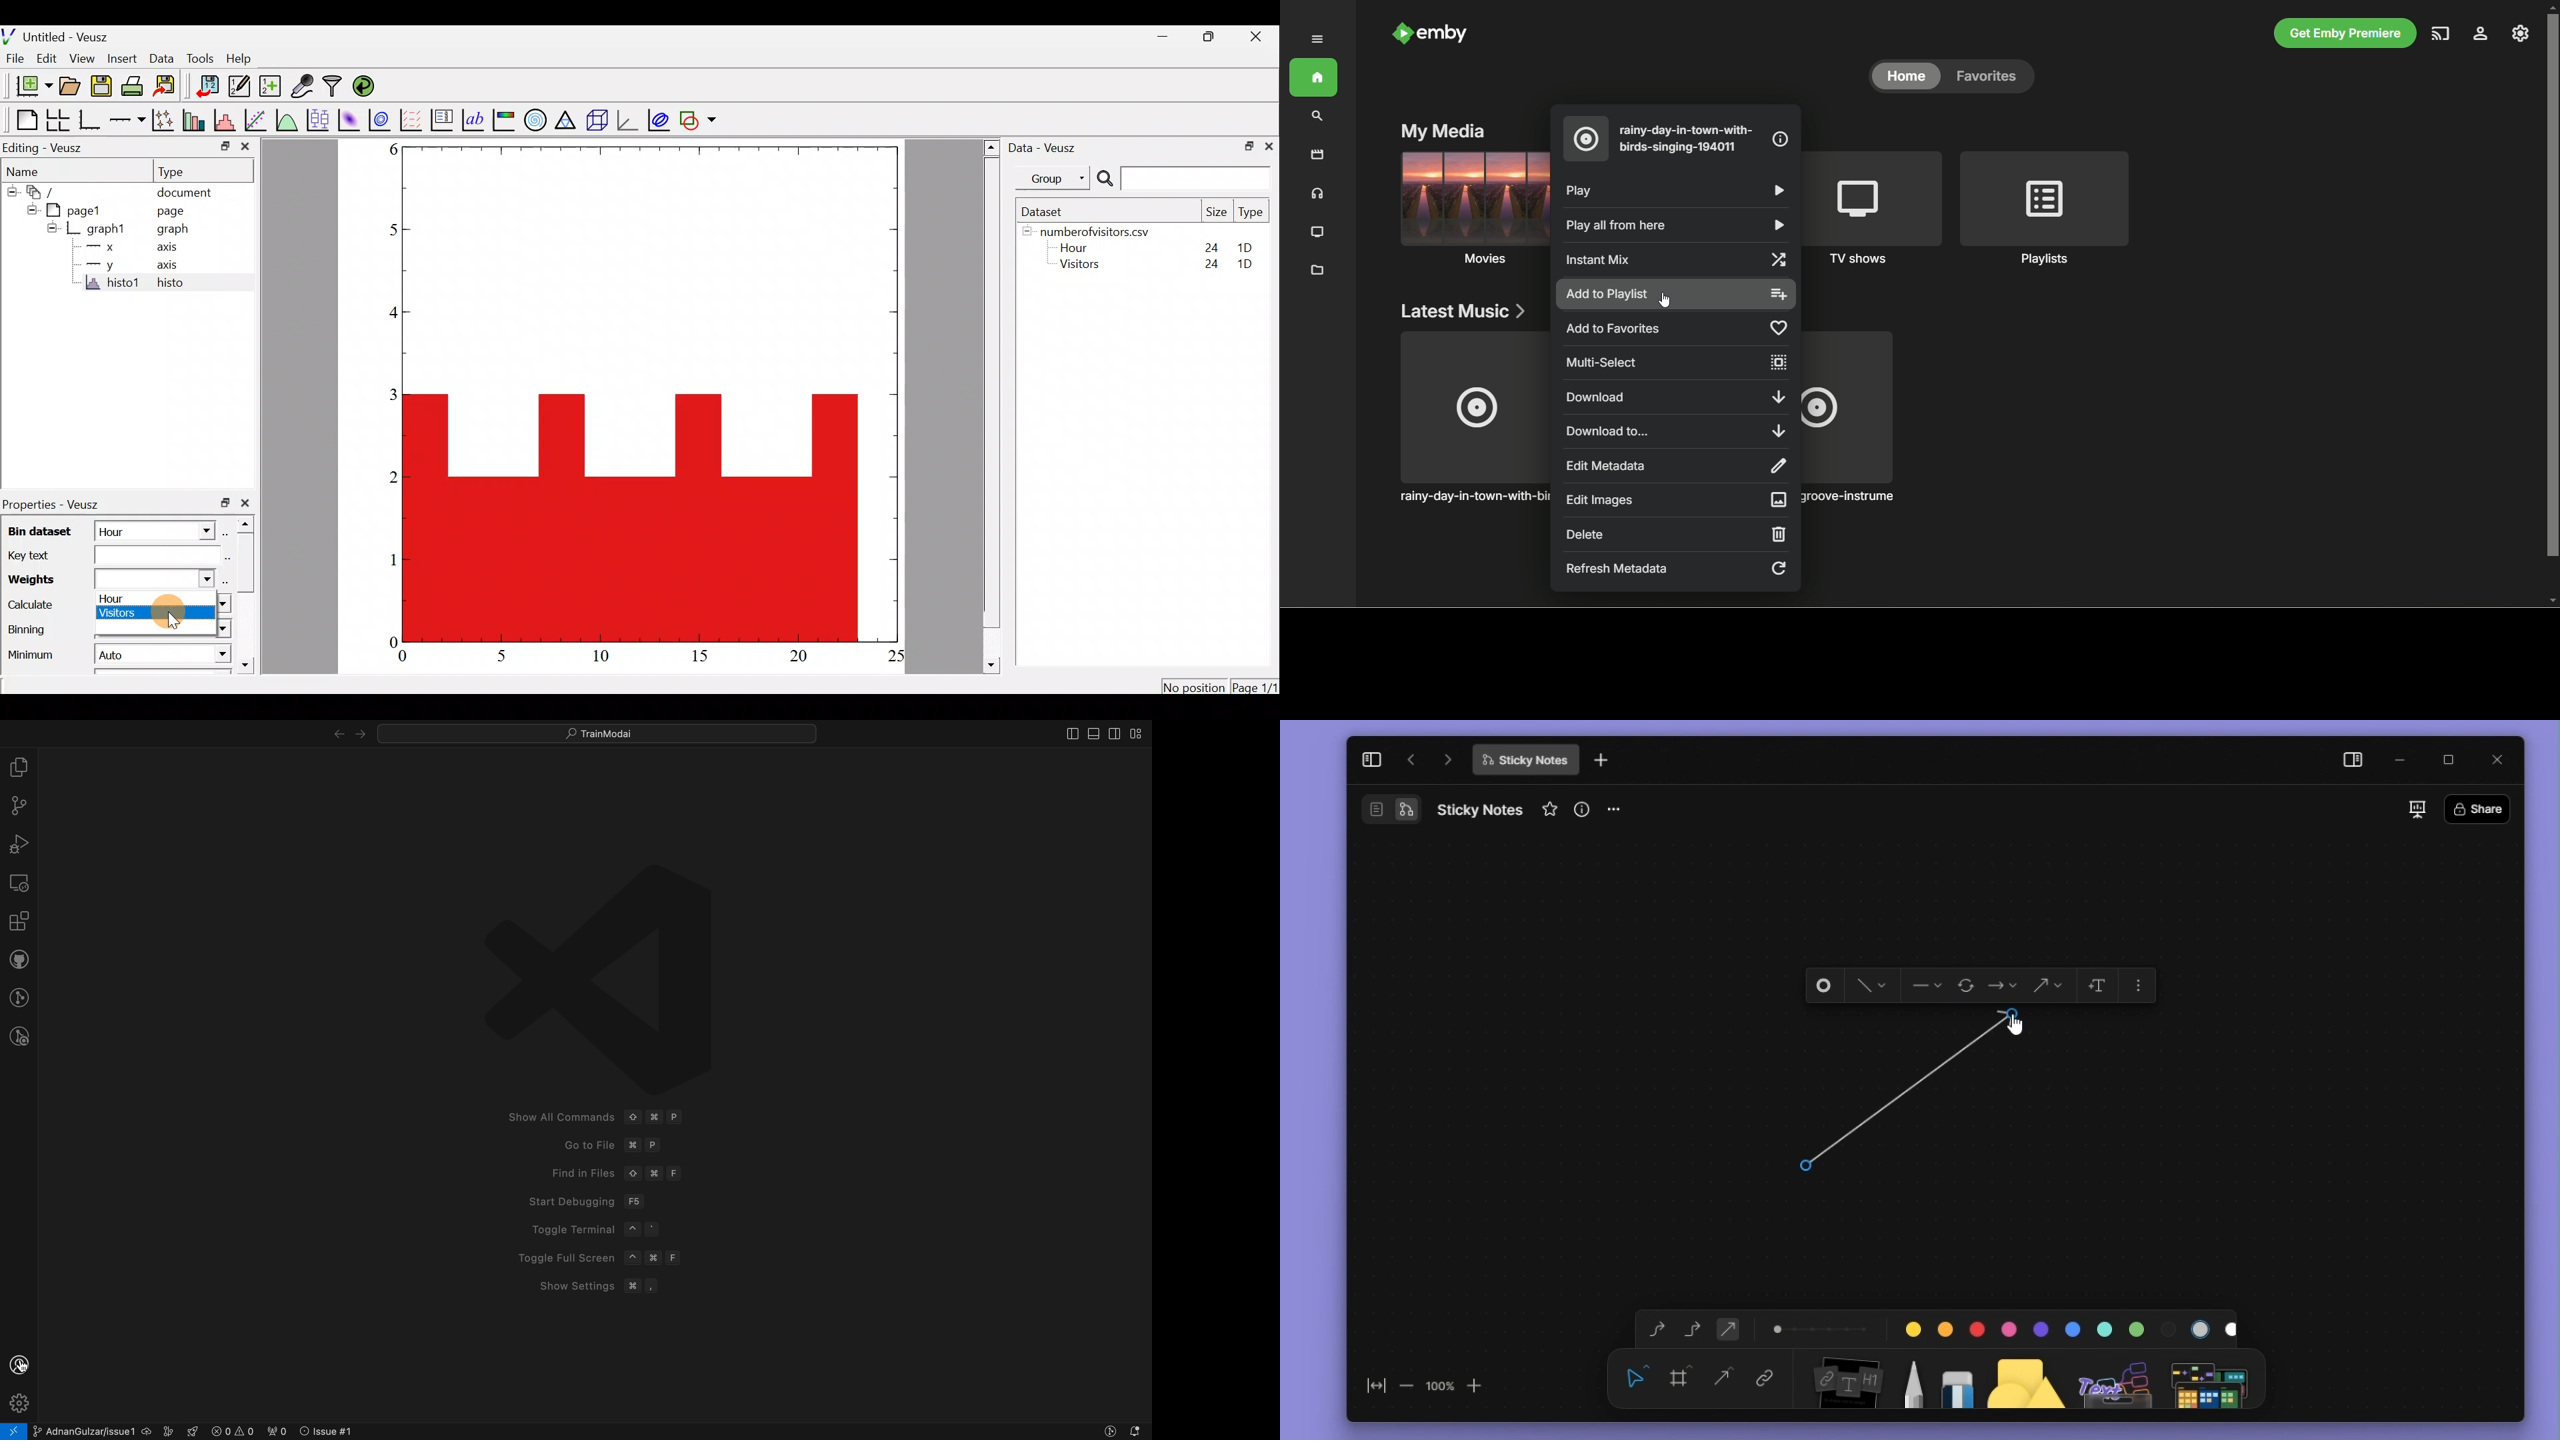 This screenshot has width=2576, height=1456. I want to click on Data - Veusz, so click(1051, 150).